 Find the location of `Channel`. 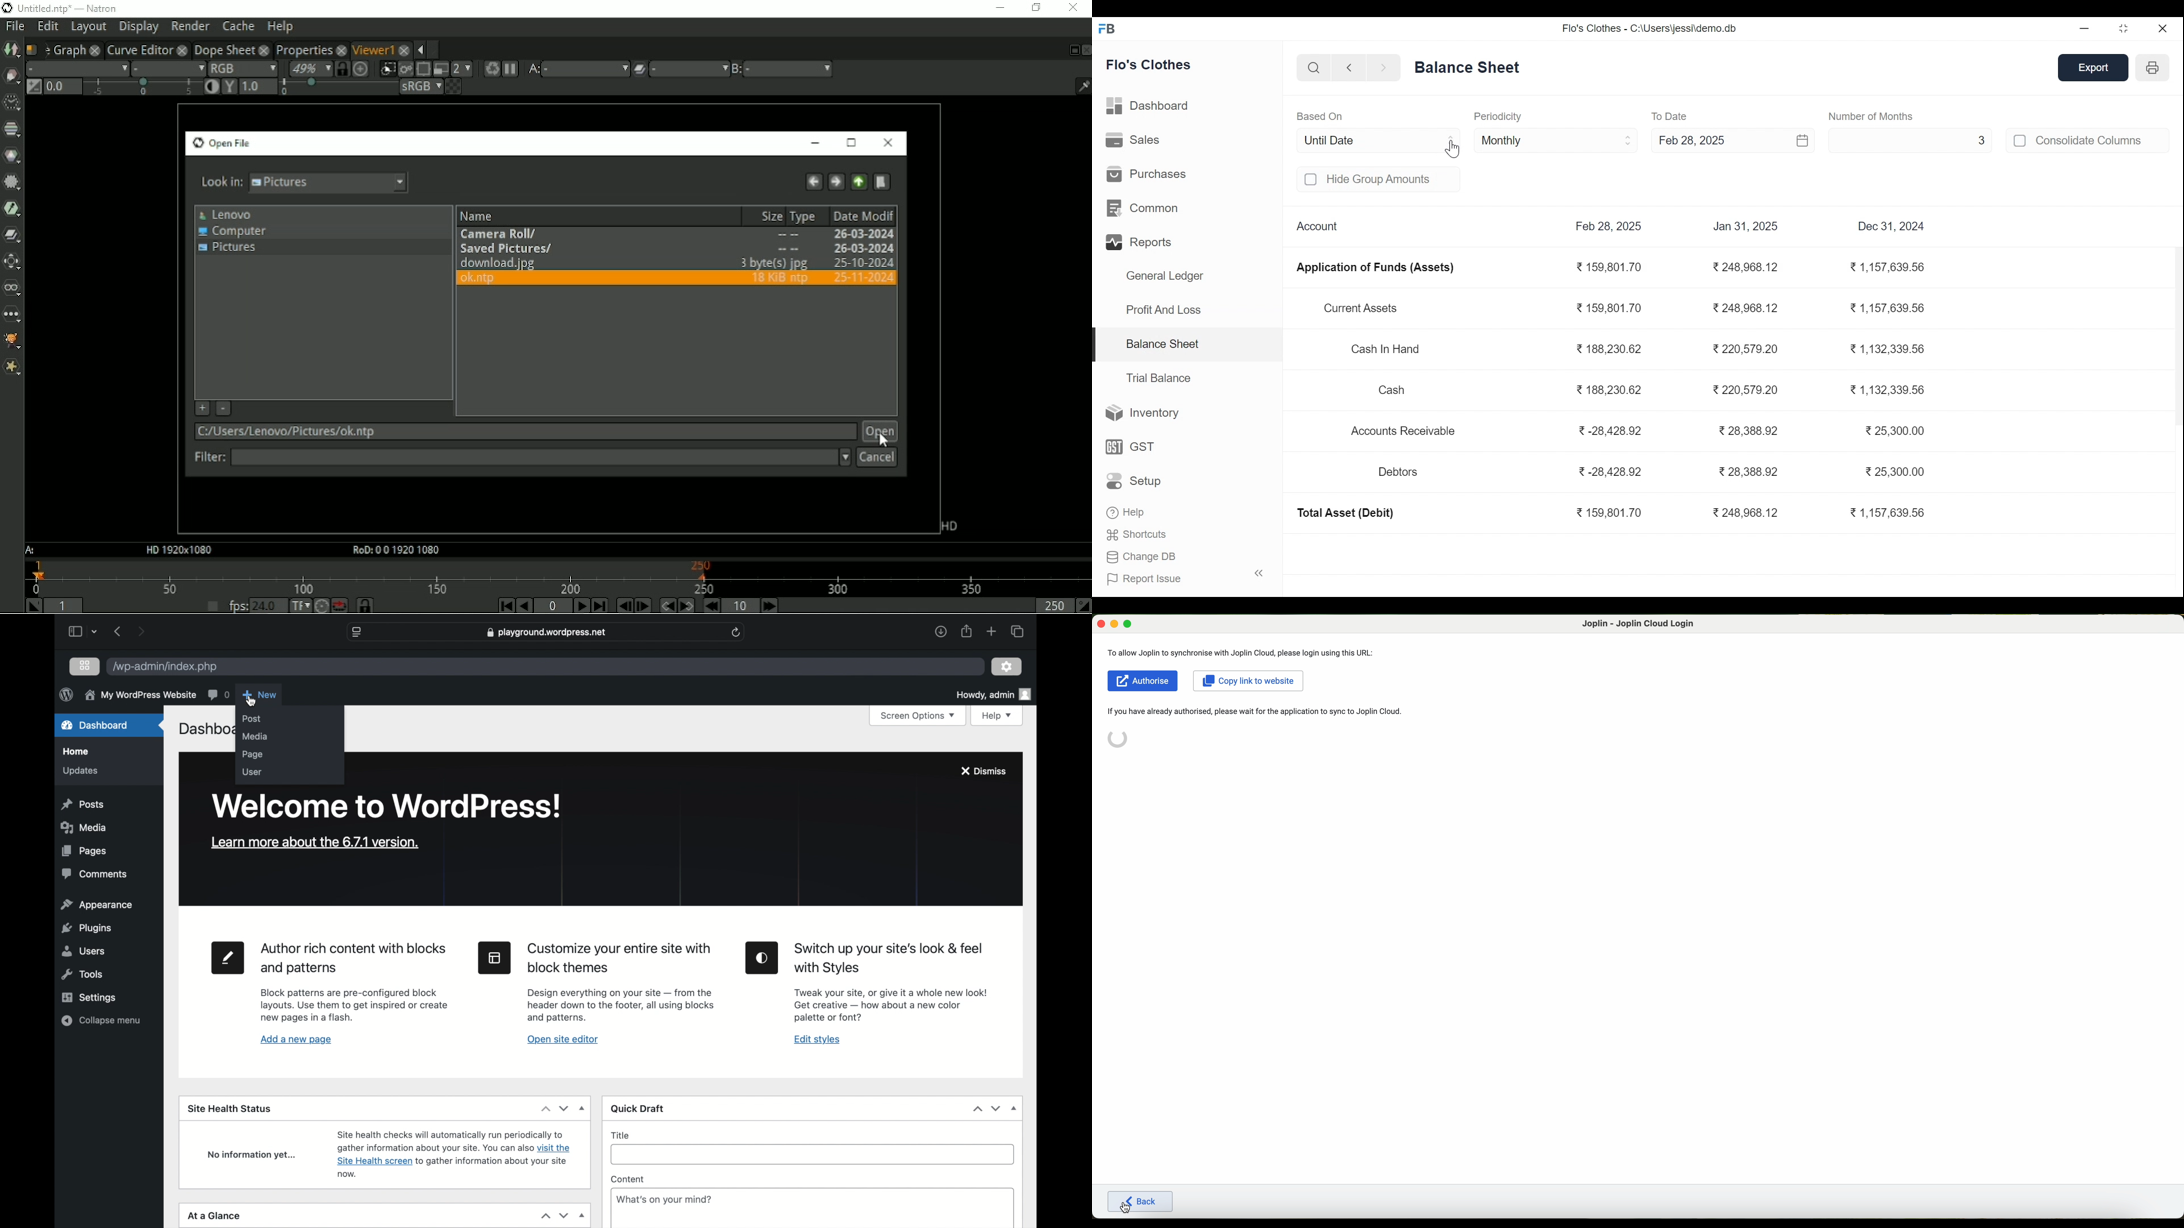

Channel is located at coordinates (12, 130).